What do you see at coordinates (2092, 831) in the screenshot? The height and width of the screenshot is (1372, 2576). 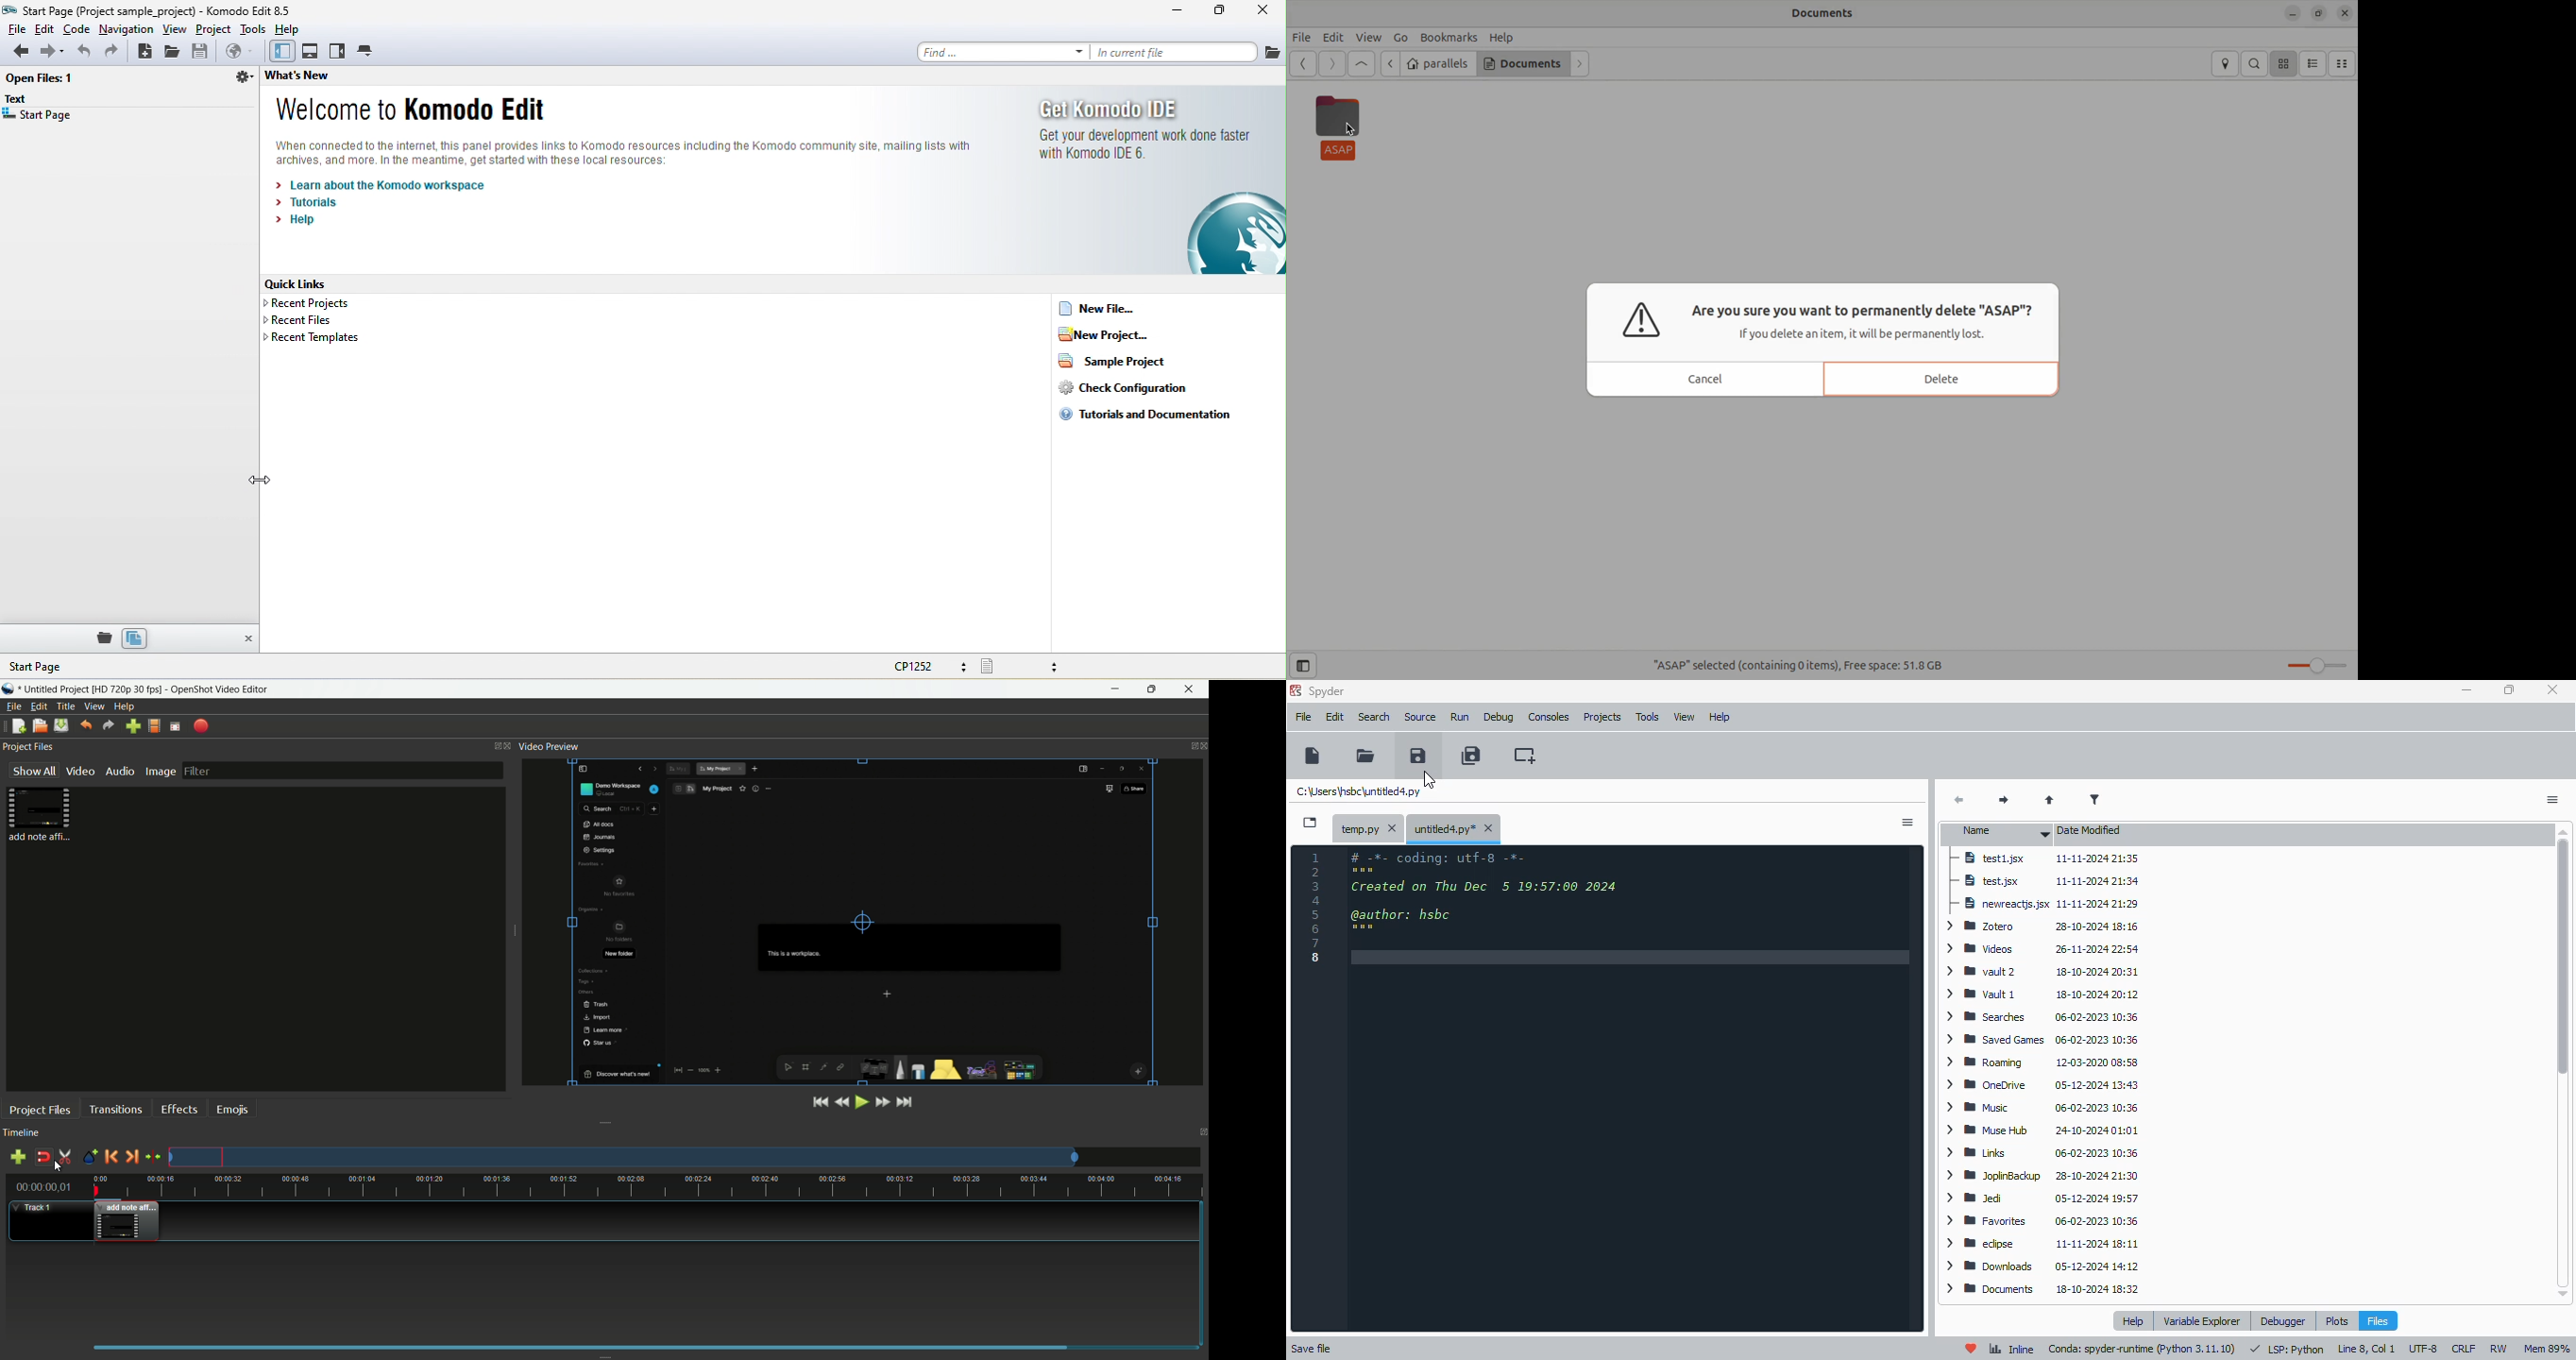 I see `date modified` at bounding box center [2092, 831].